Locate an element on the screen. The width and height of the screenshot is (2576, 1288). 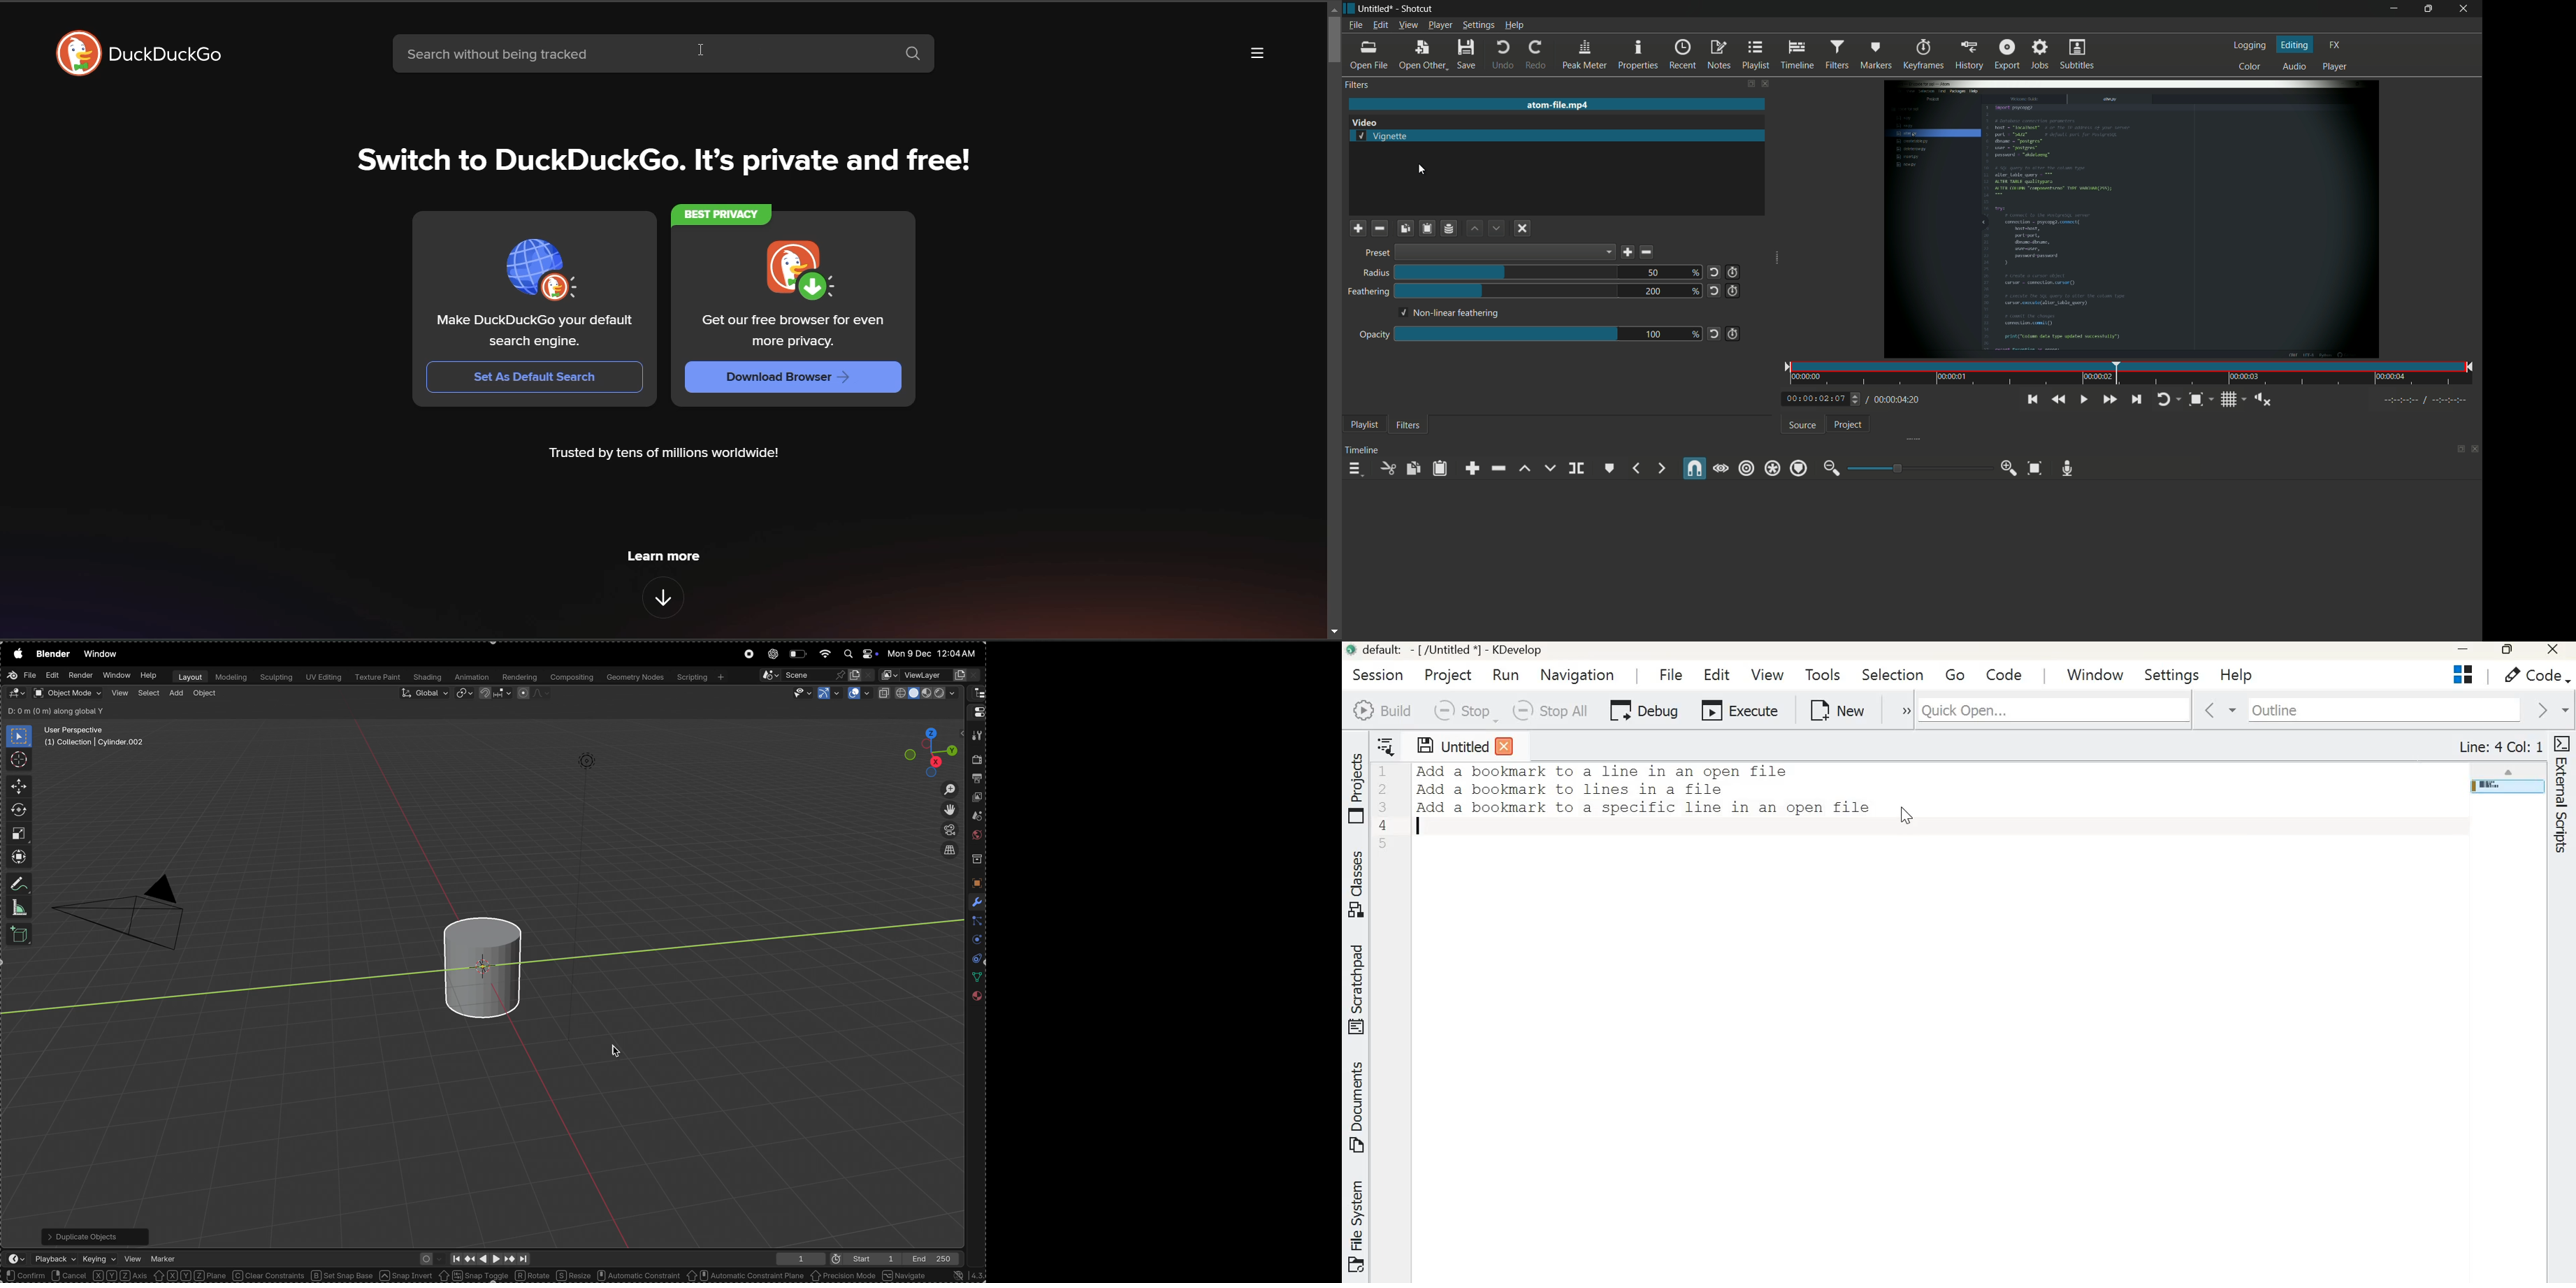
copy checked filters is located at coordinates (1405, 229).